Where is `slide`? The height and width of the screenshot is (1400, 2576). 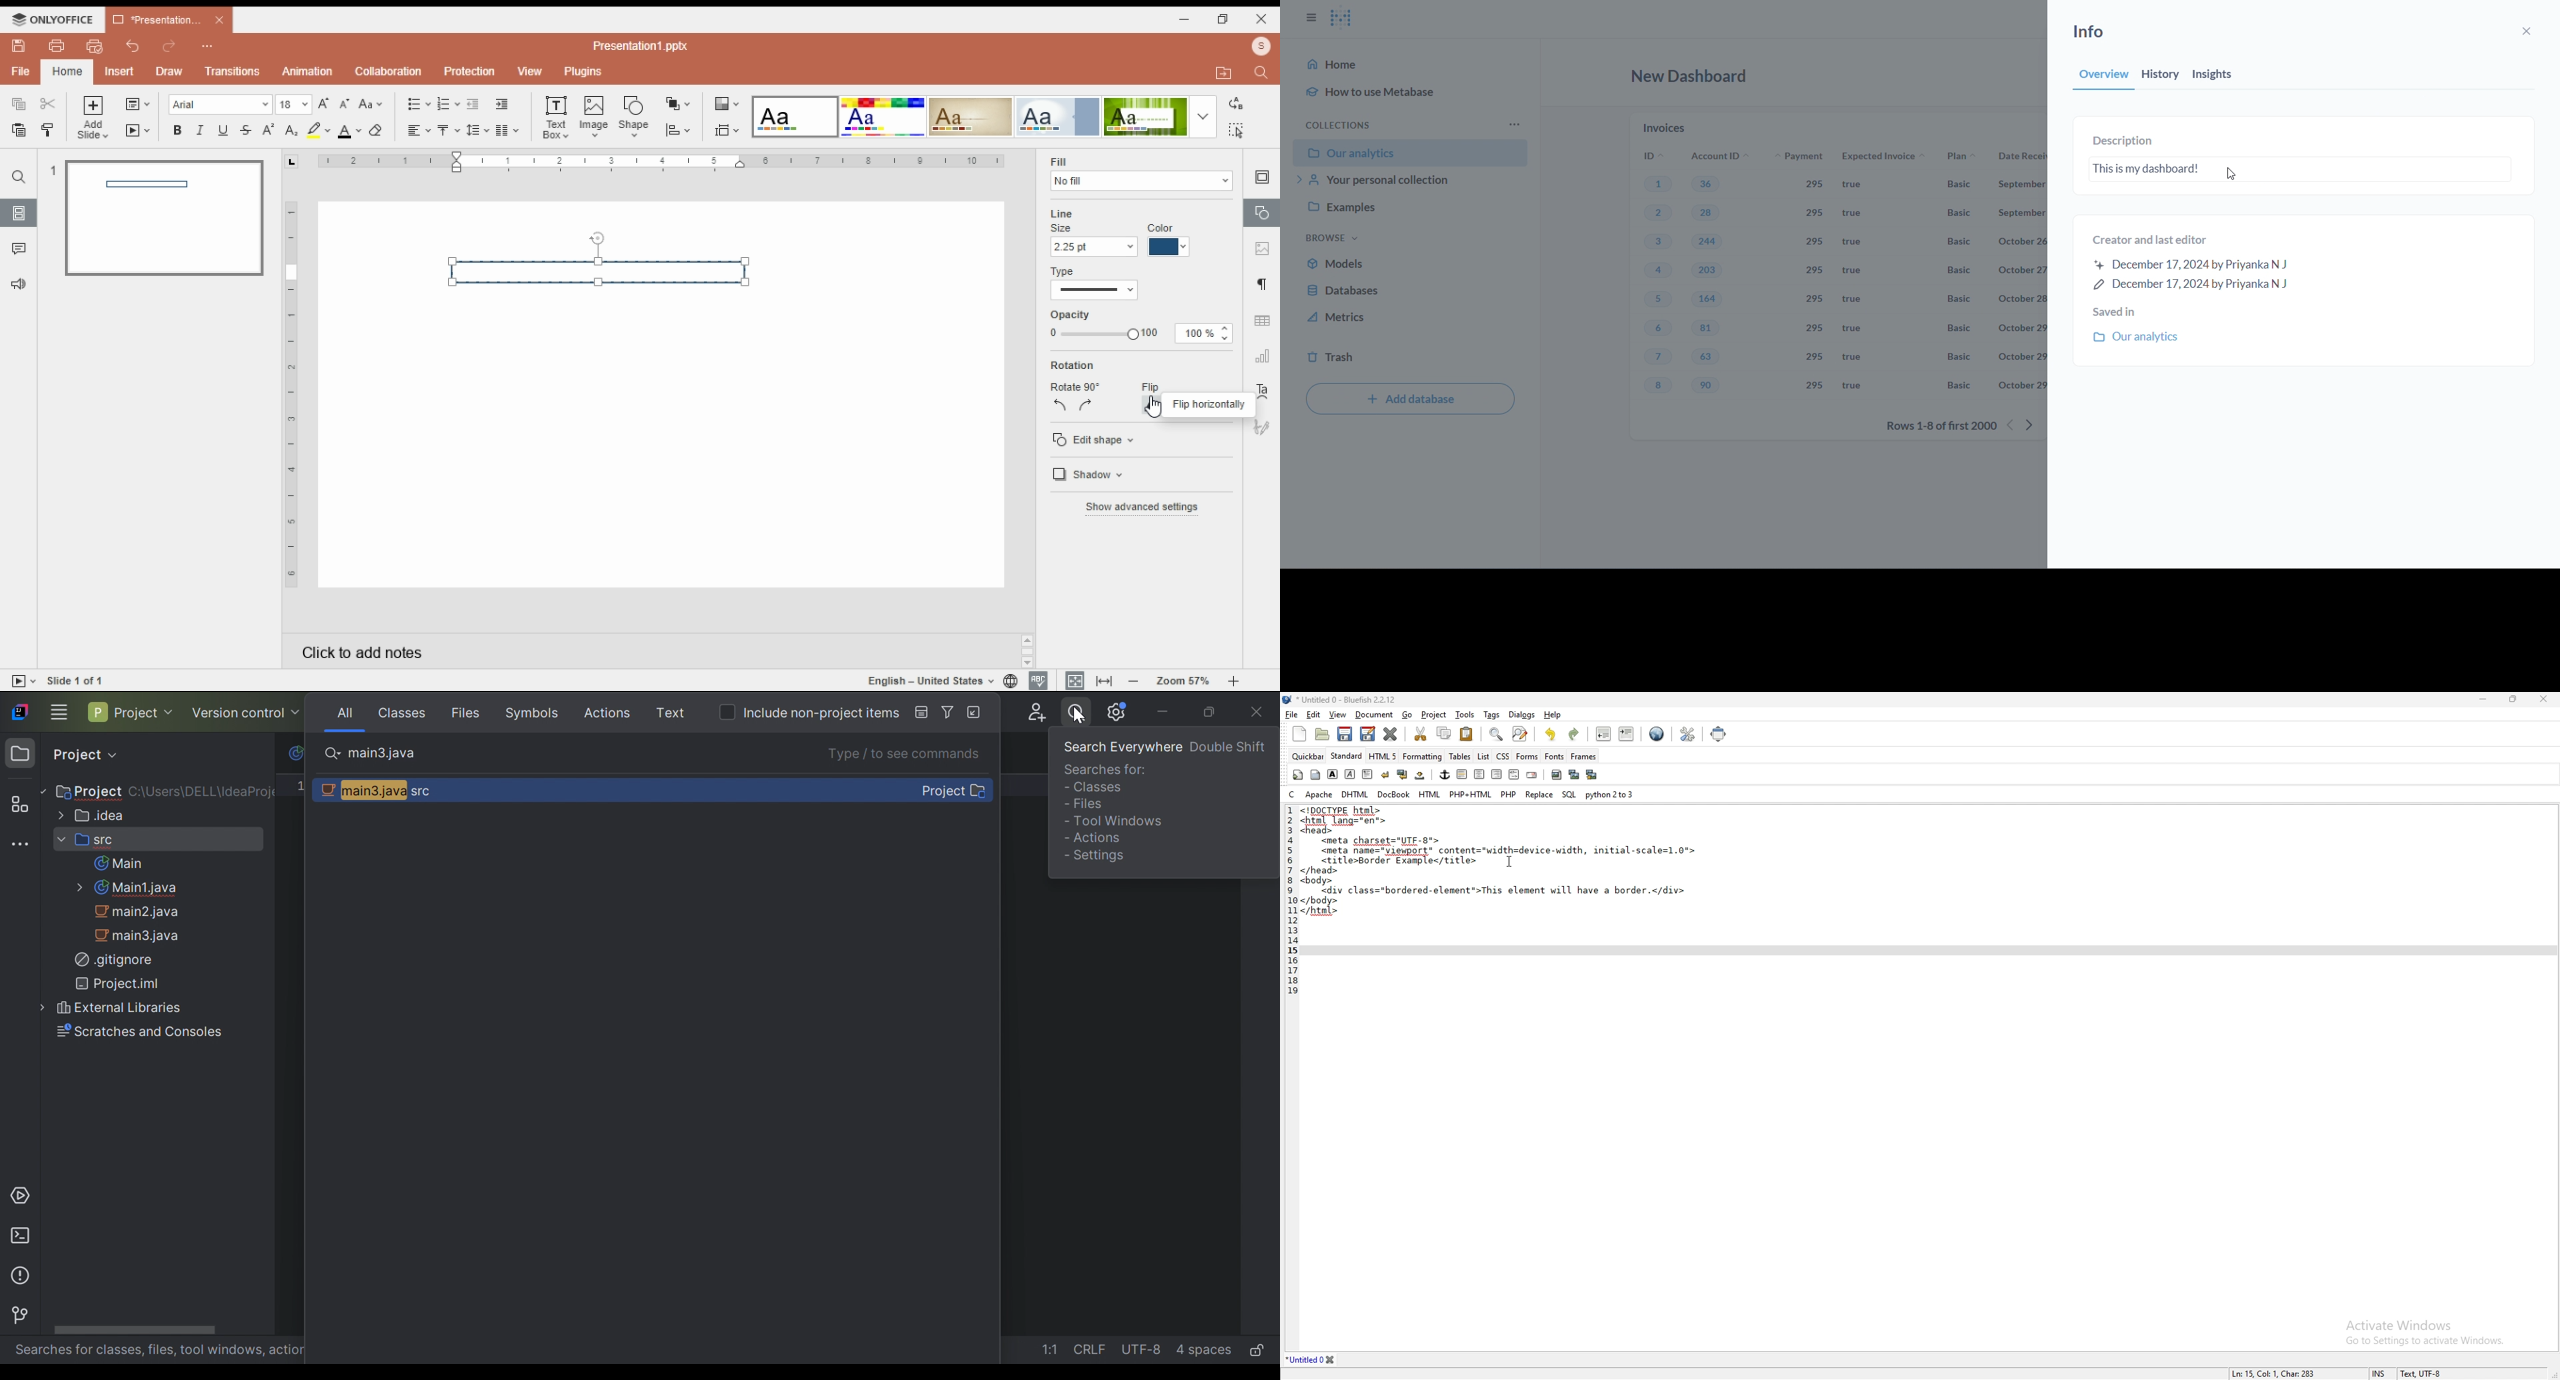
slide is located at coordinates (19, 213).